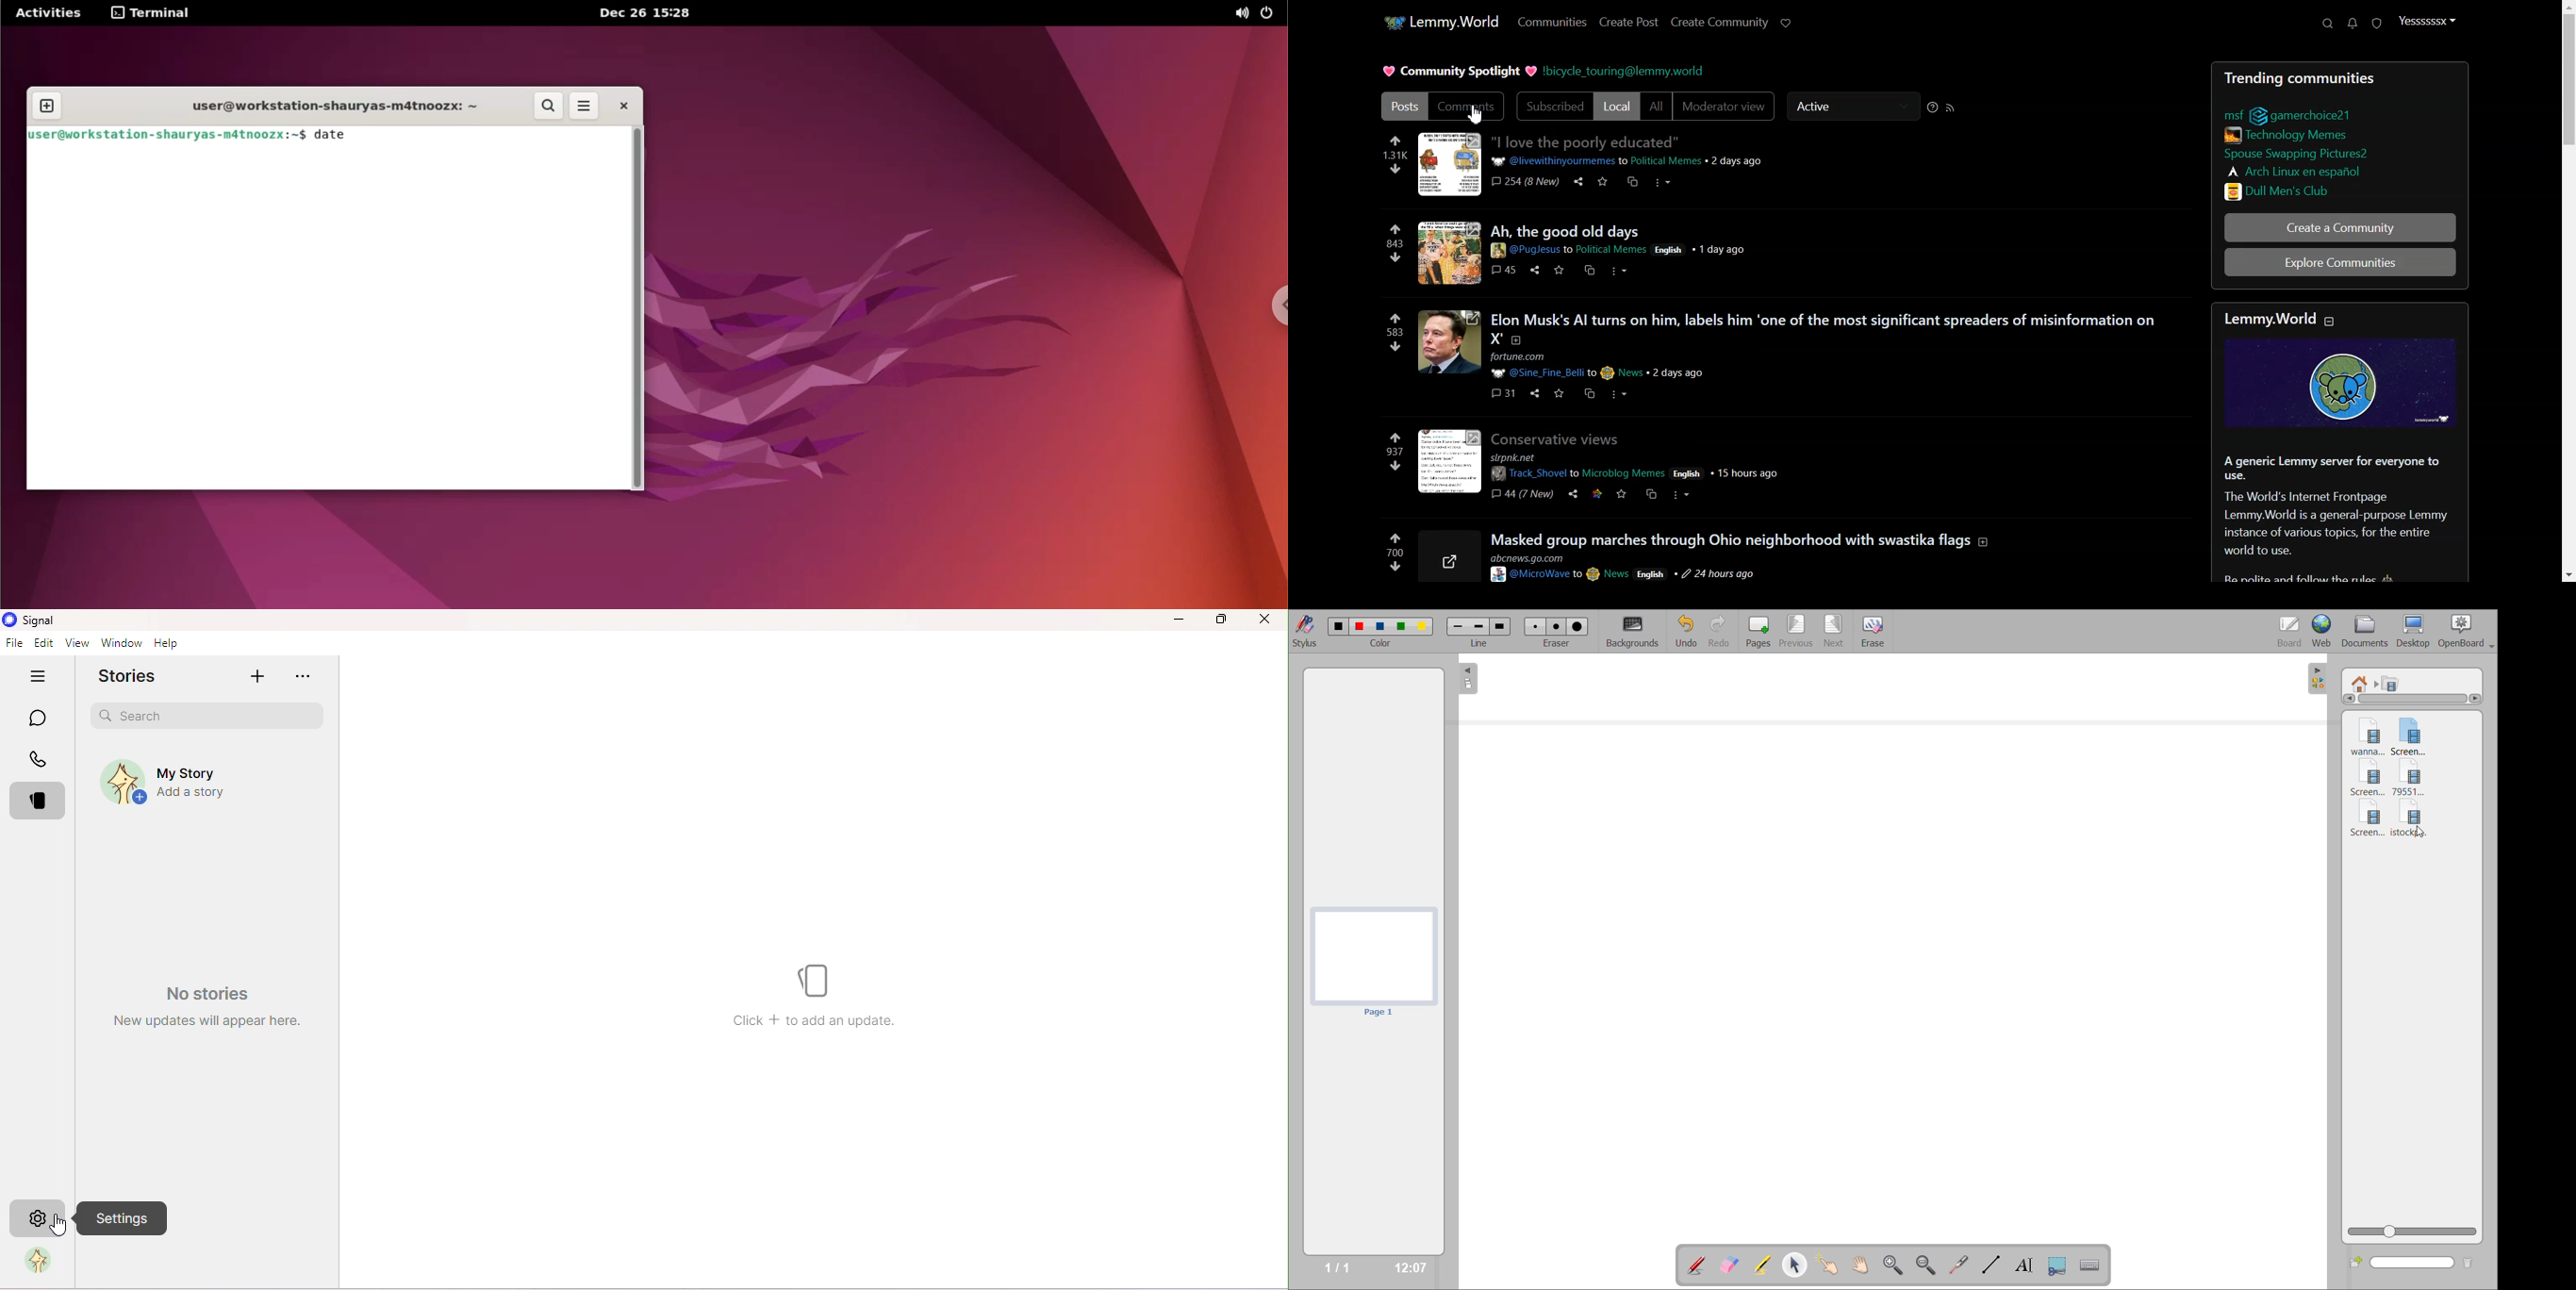 The height and width of the screenshot is (1316, 2576). I want to click on virtual keyboard, so click(2094, 1267).